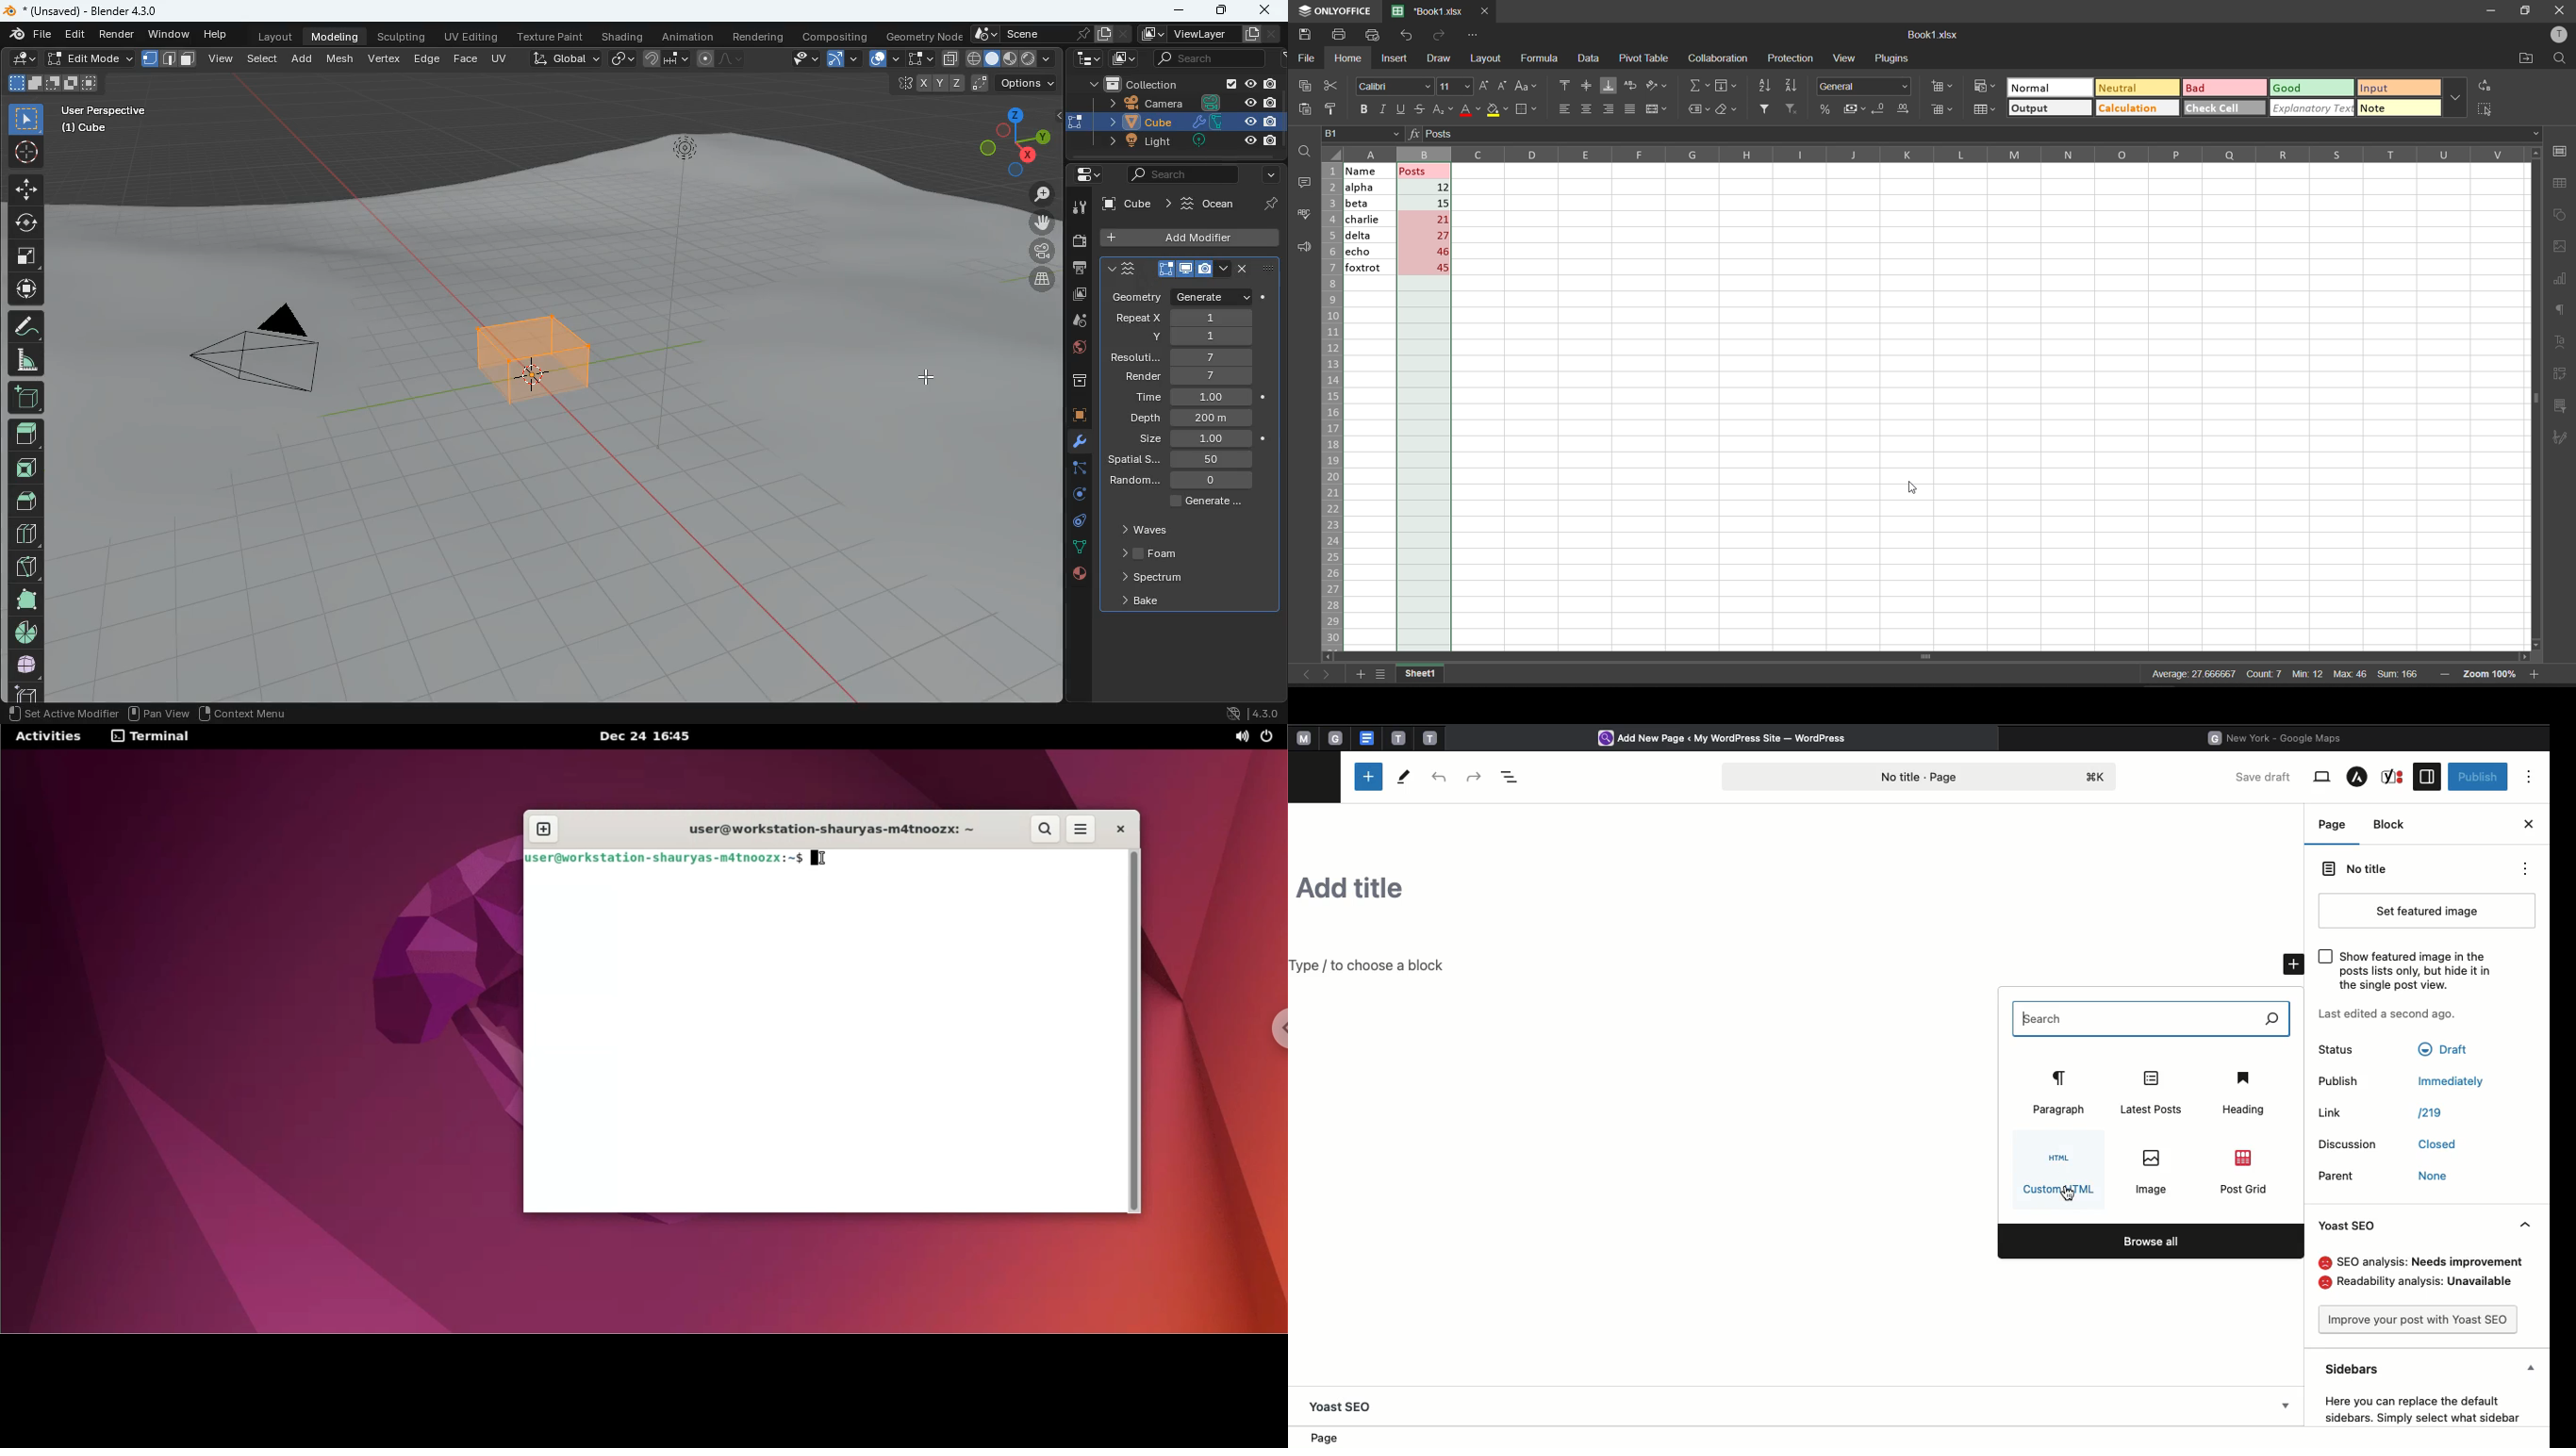 The width and height of the screenshot is (2576, 1456). Describe the element at coordinates (1485, 10) in the screenshot. I see `close tab` at that location.